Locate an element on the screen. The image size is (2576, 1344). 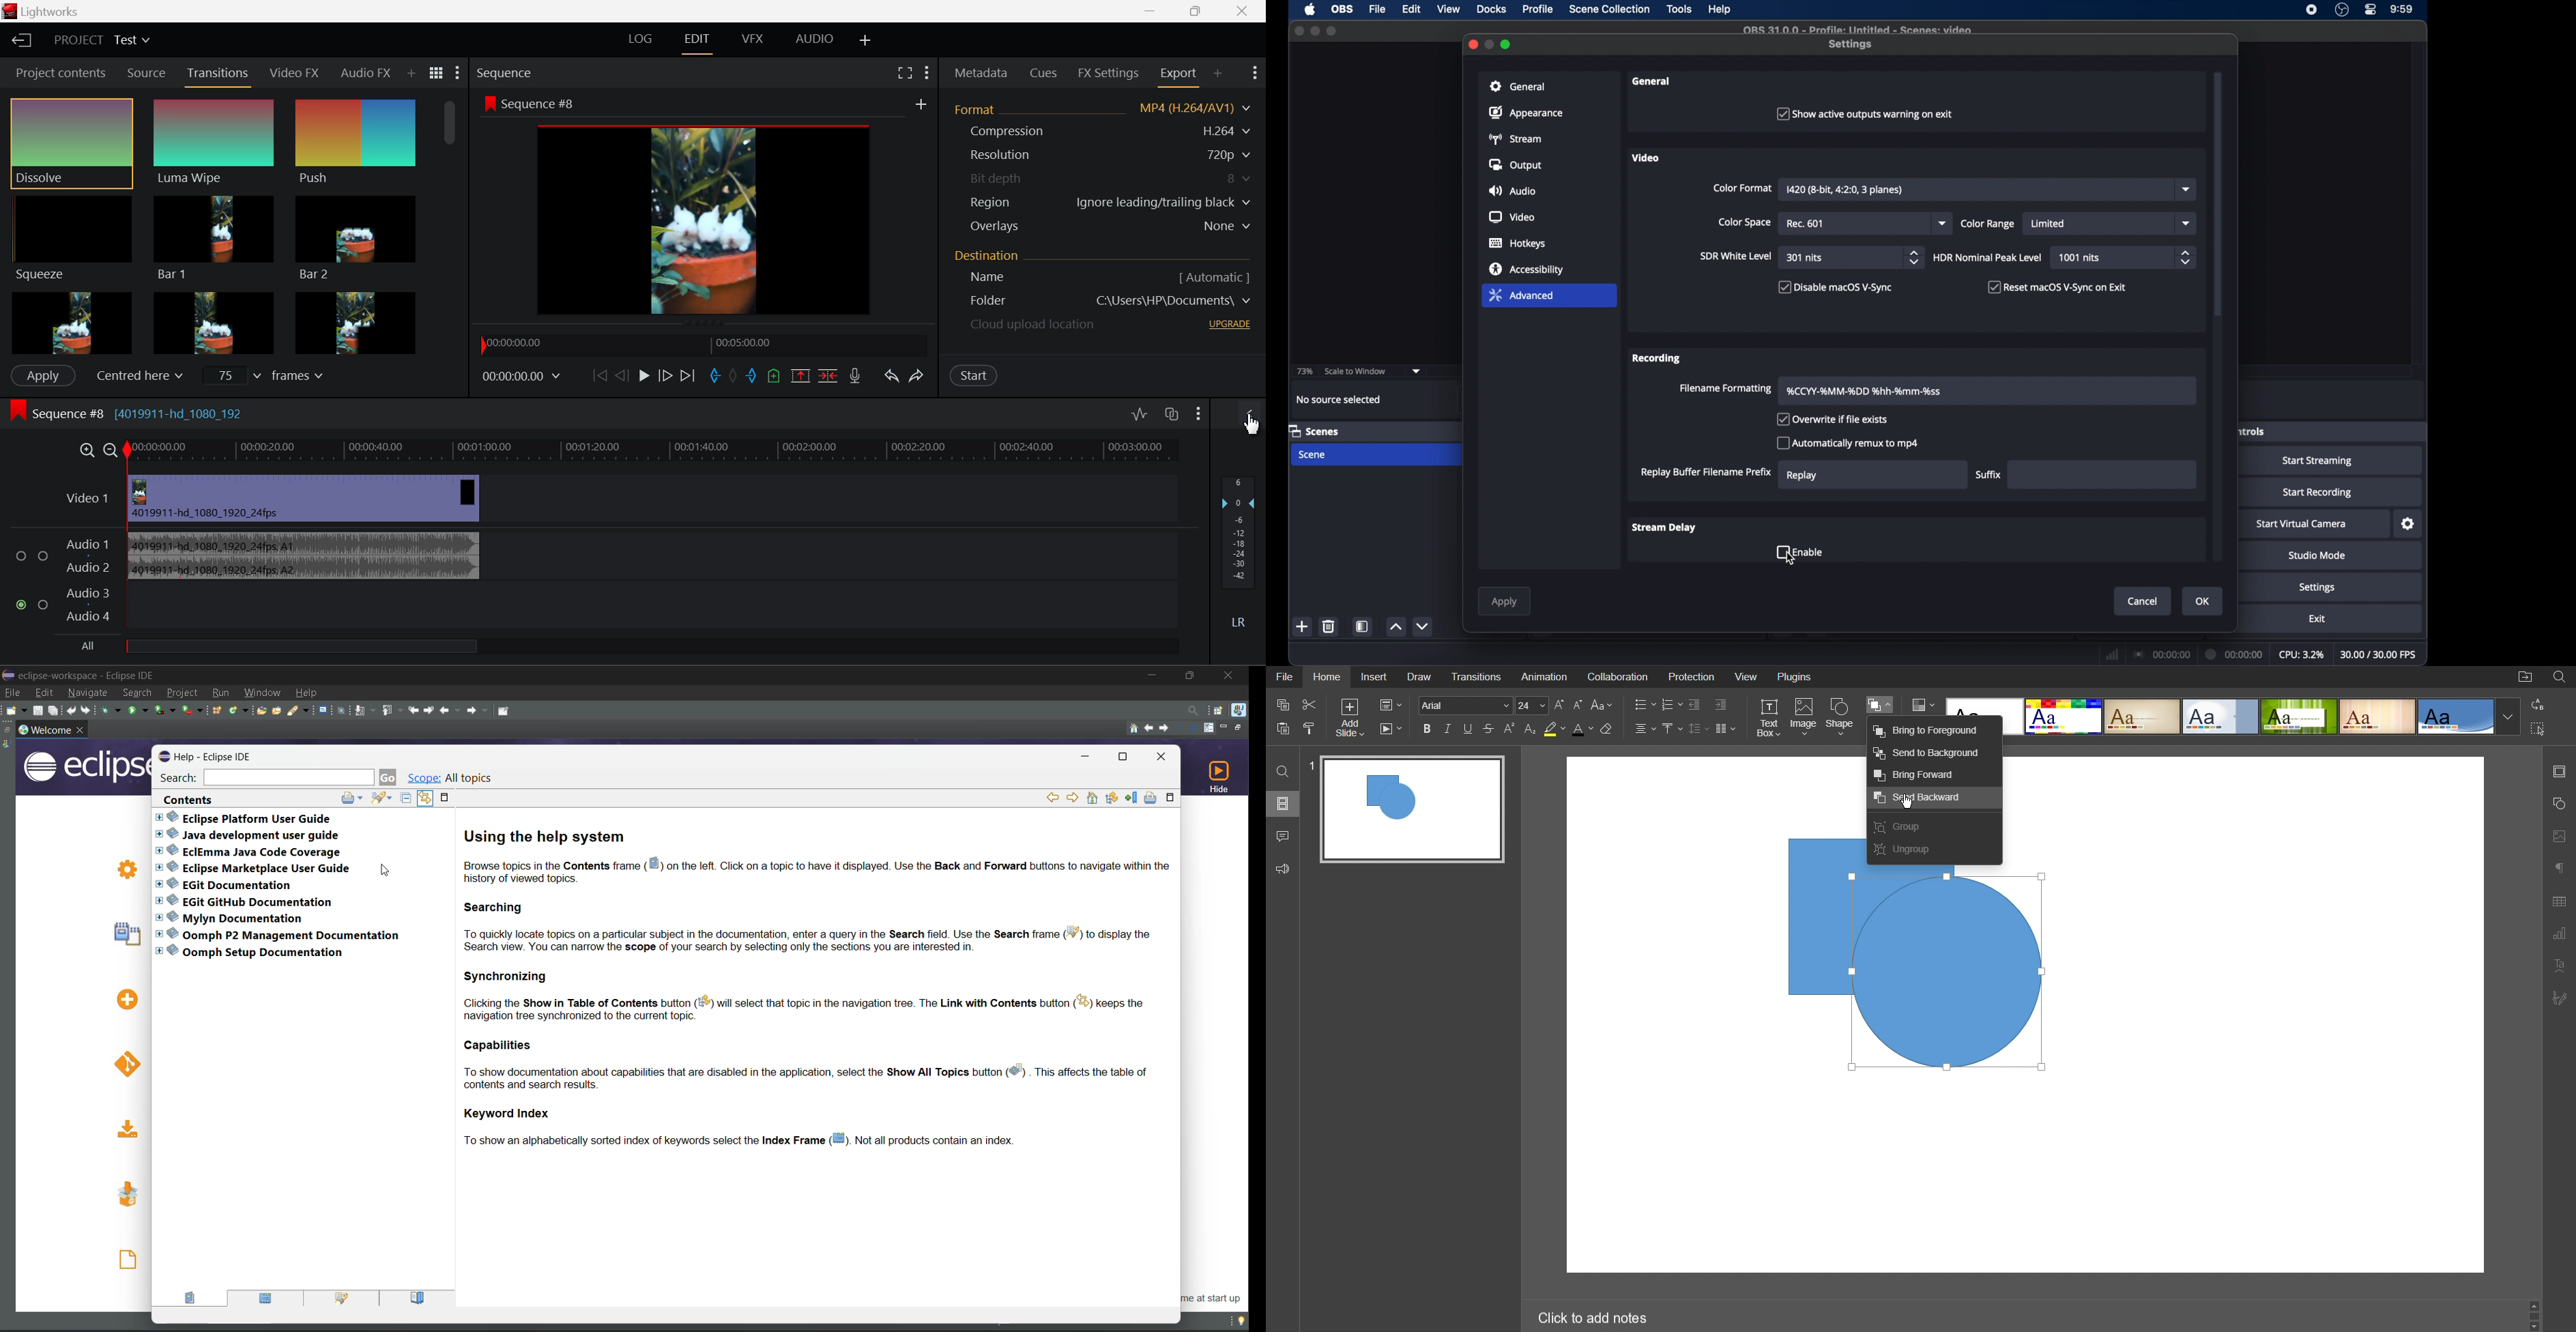
audio is located at coordinates (1512, 191).